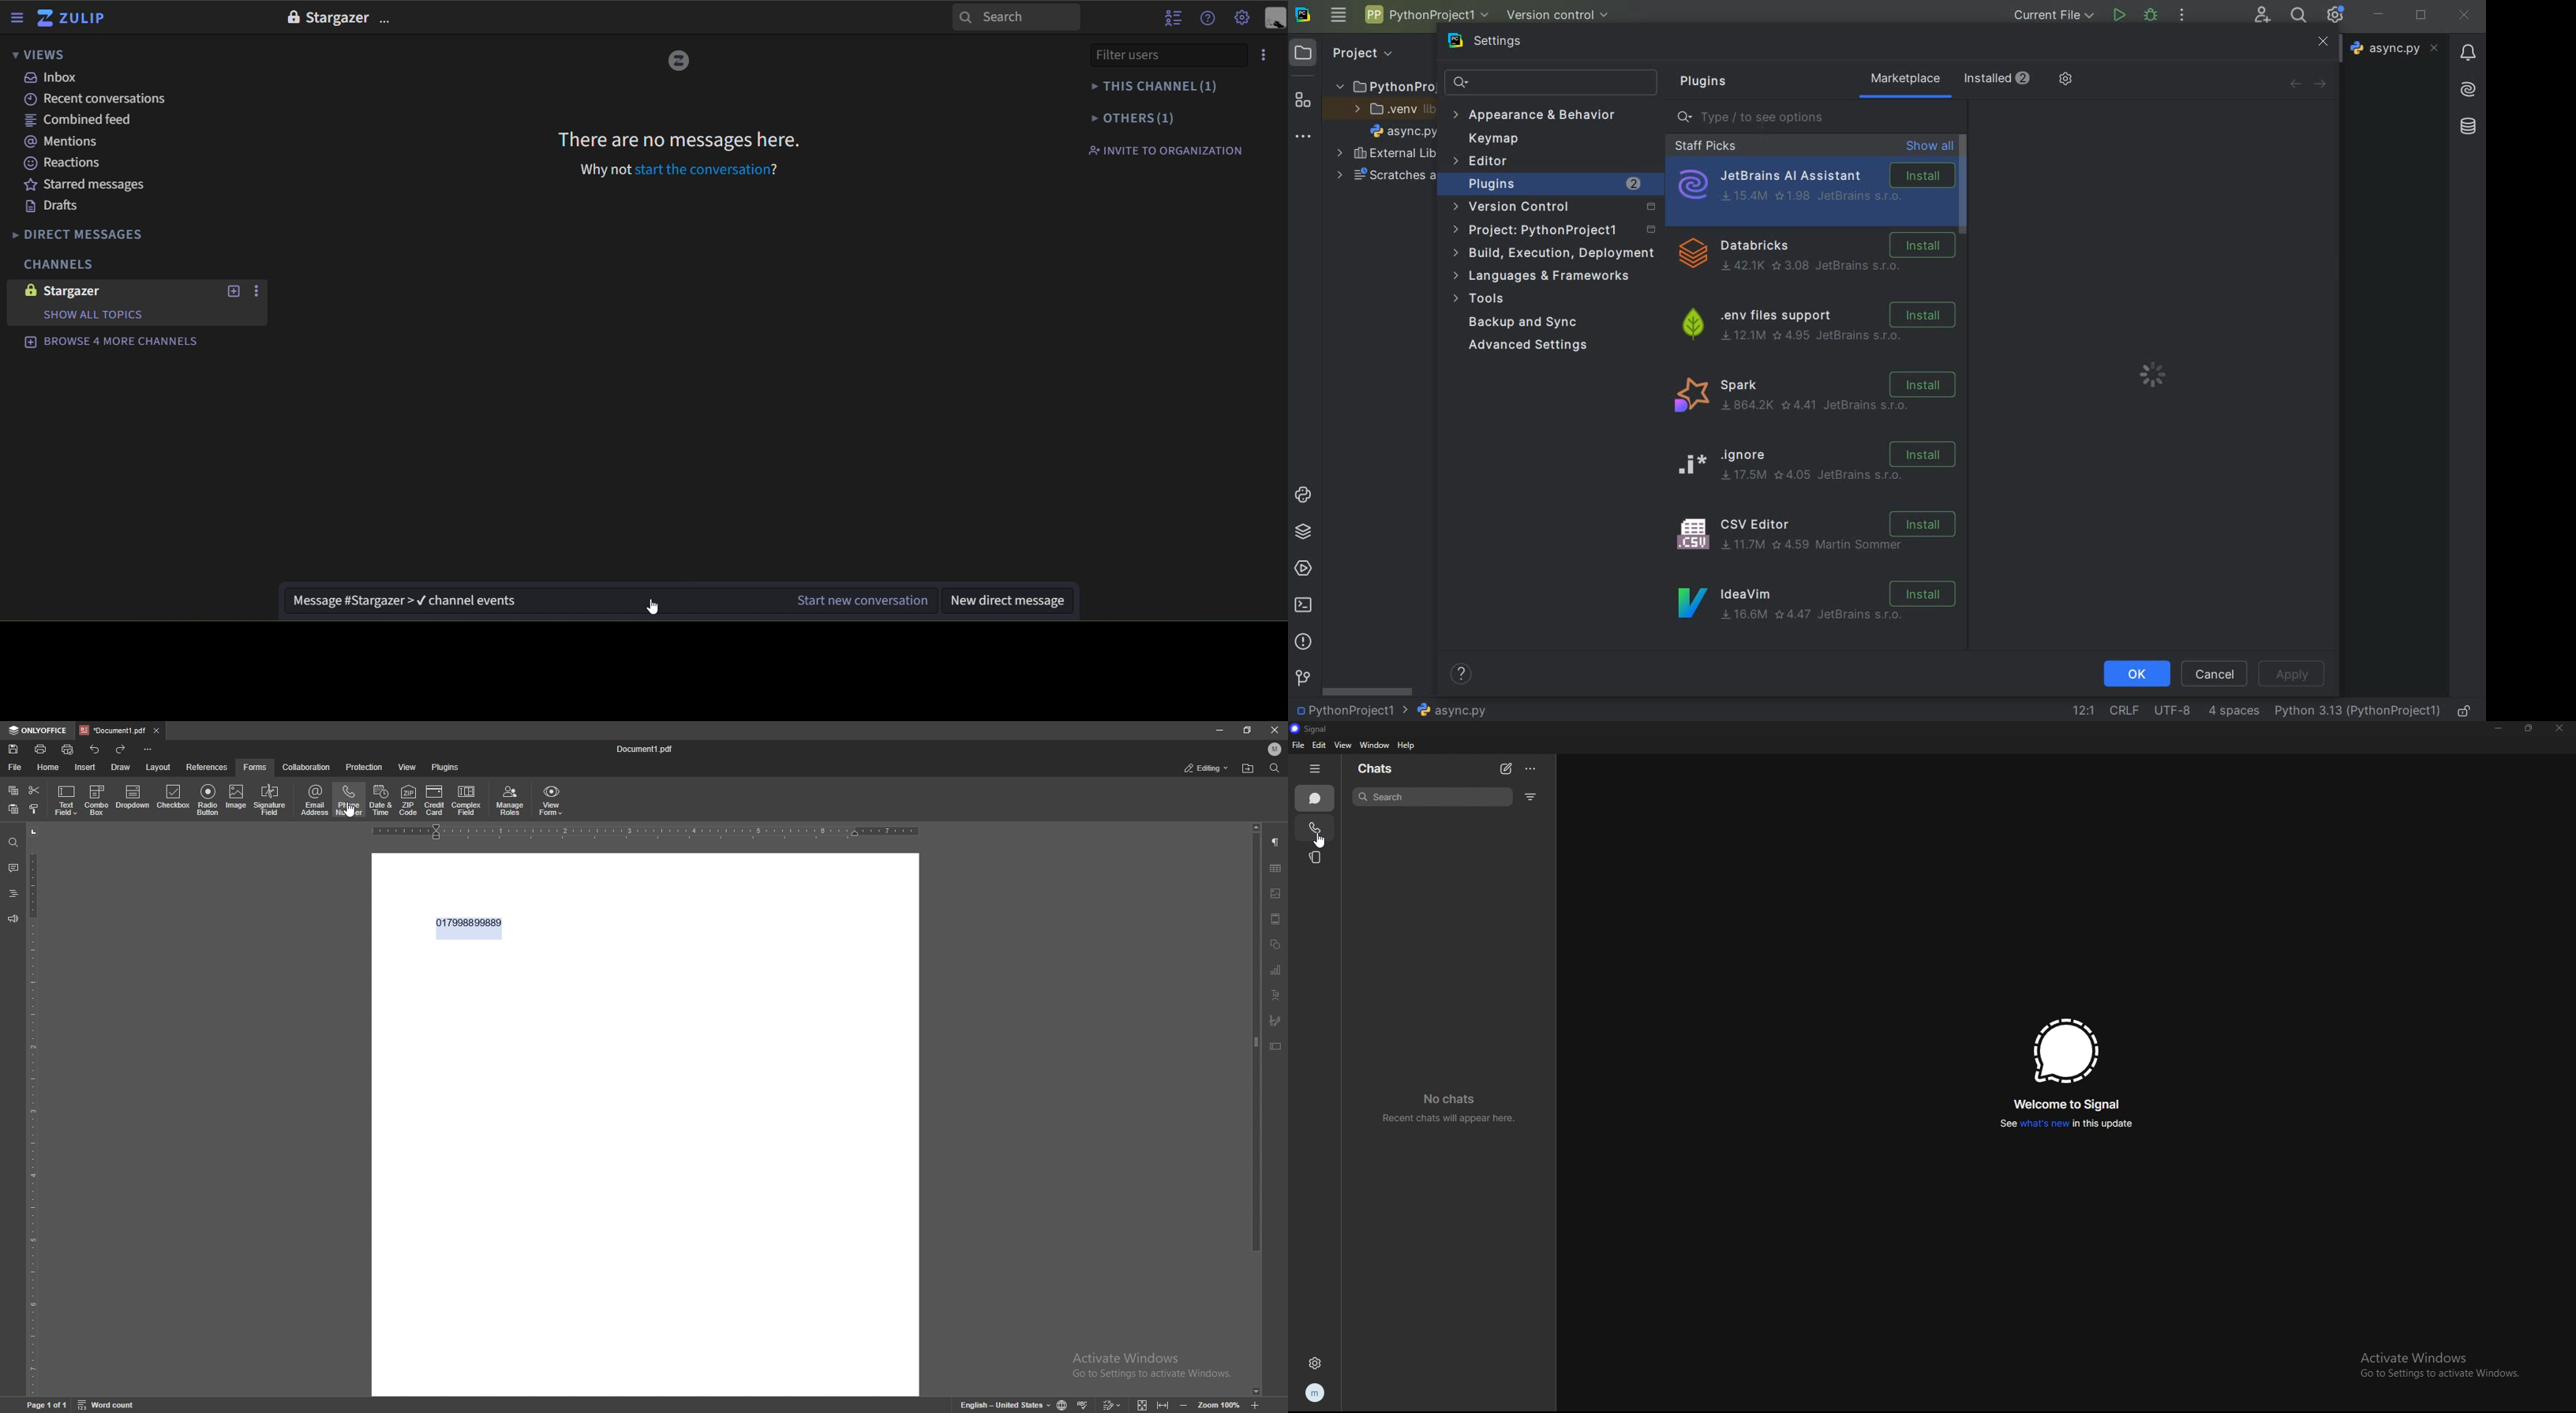 This screenshot has width=2576, height=1428. What do you see at coordinates (307, 767) in the screenshot?
I see `collaboration` at bounding box center [307, 767].